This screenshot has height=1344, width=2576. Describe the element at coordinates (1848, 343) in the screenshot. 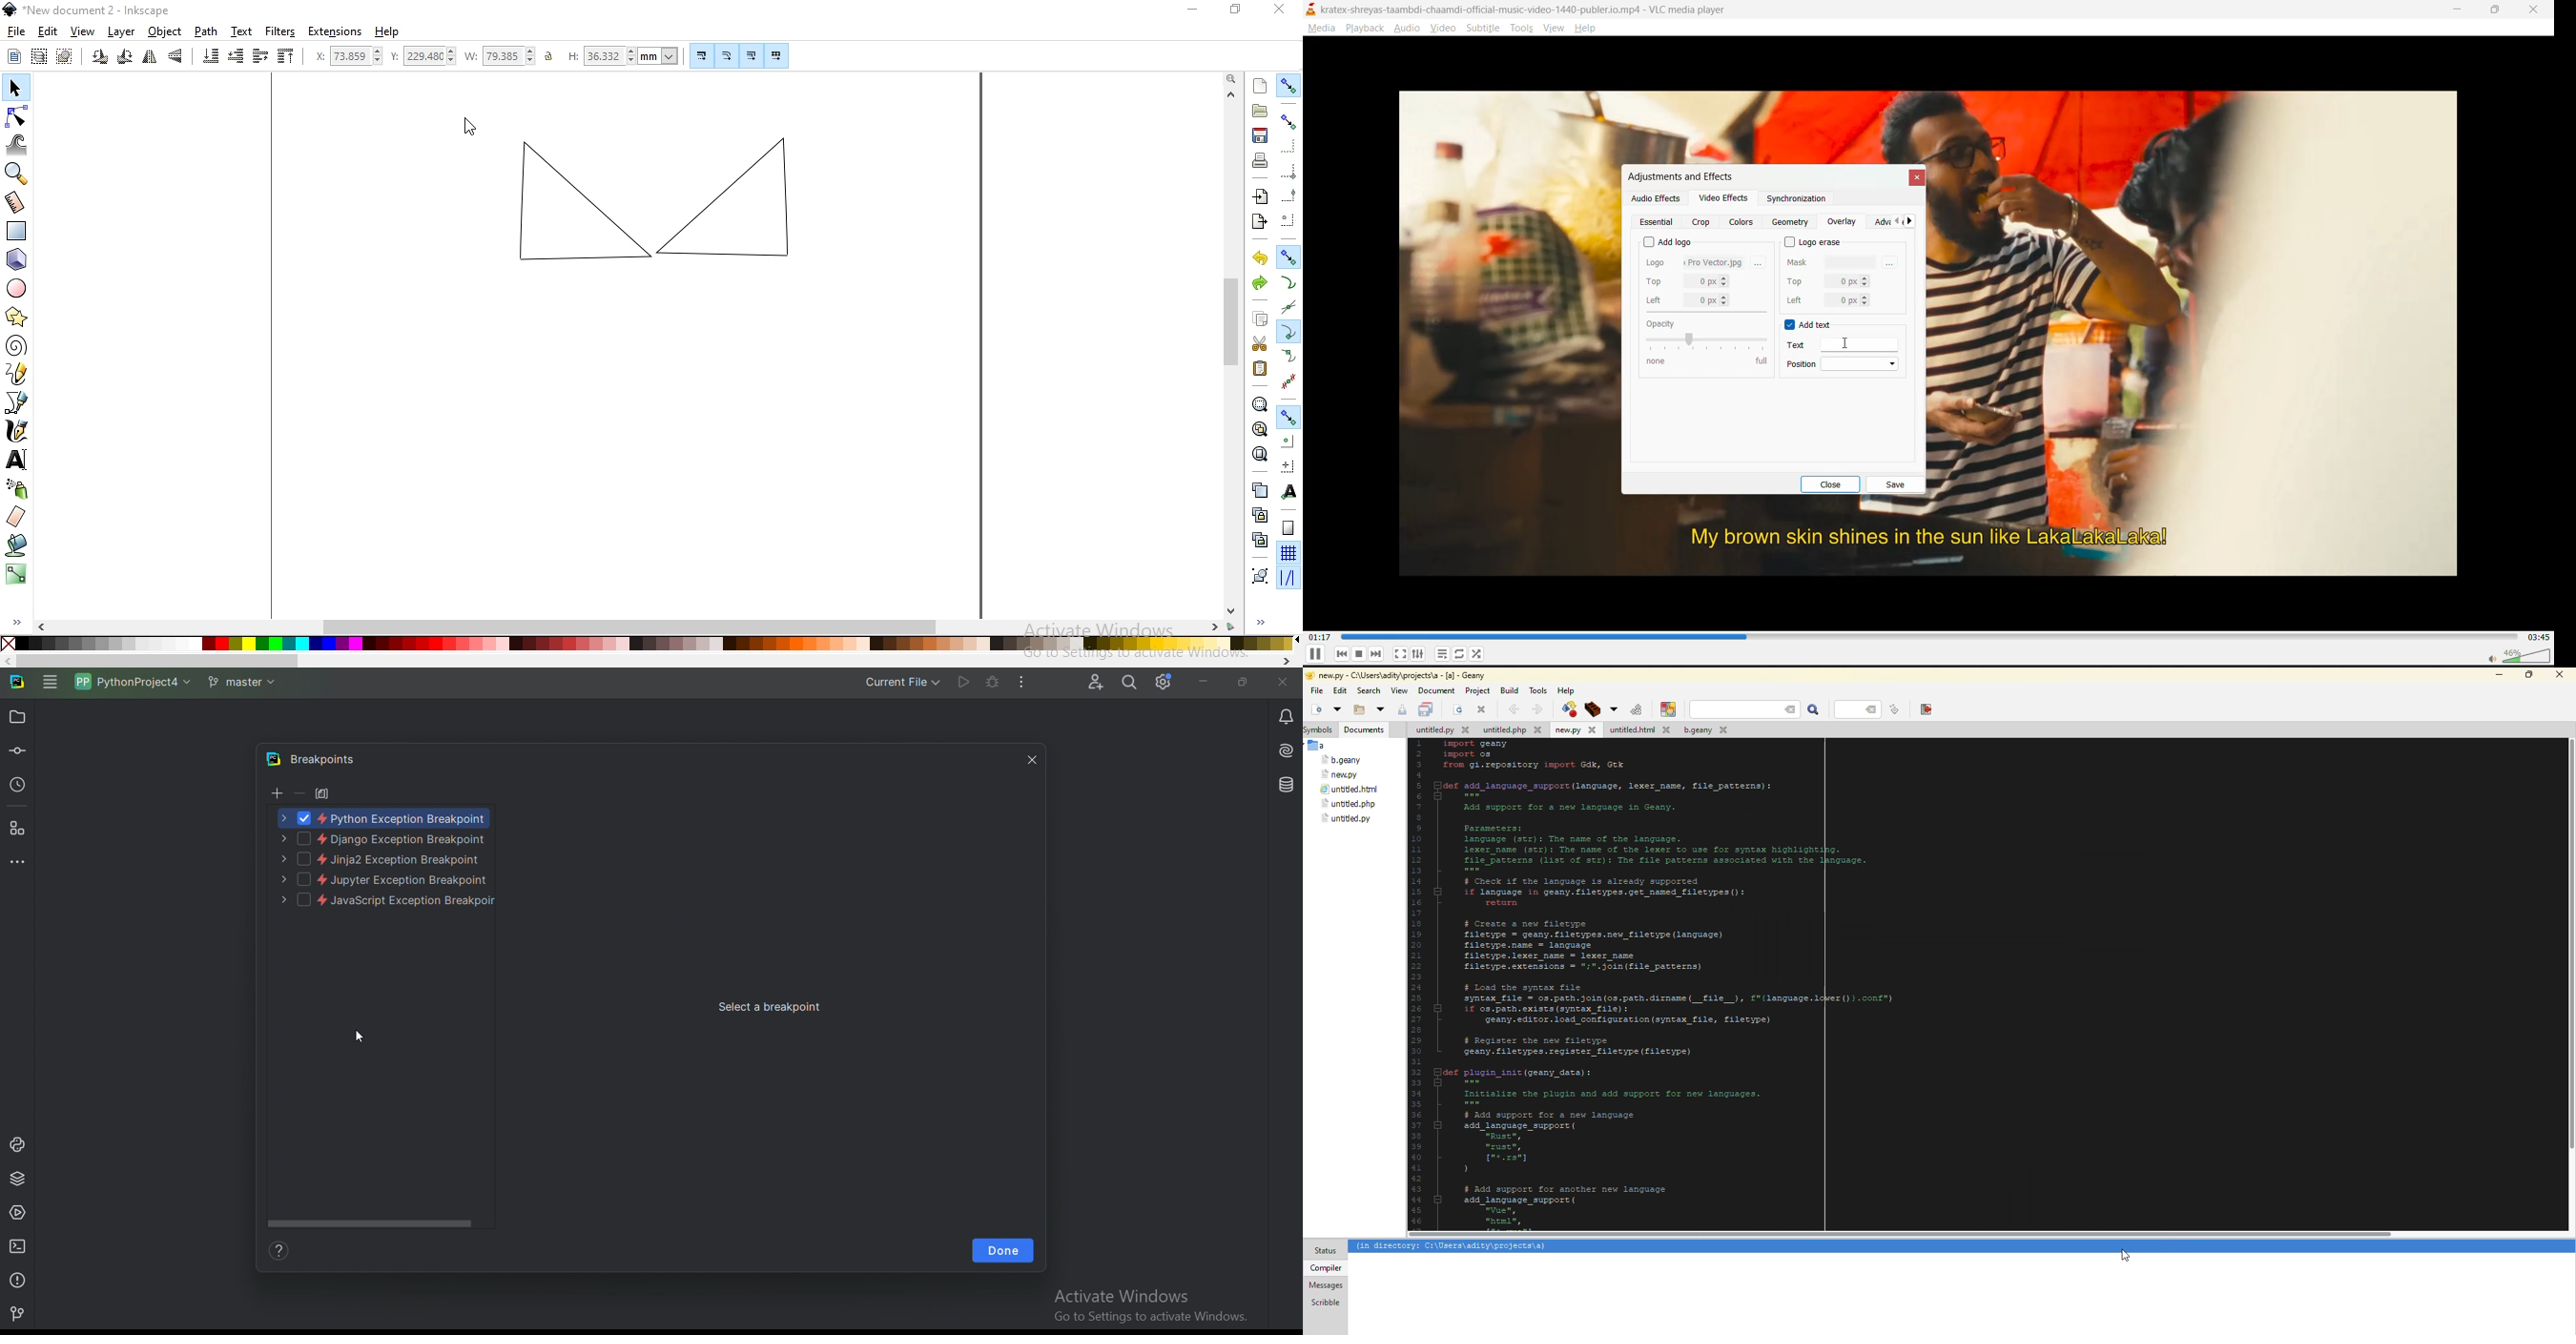

I see `cursor` at that location.